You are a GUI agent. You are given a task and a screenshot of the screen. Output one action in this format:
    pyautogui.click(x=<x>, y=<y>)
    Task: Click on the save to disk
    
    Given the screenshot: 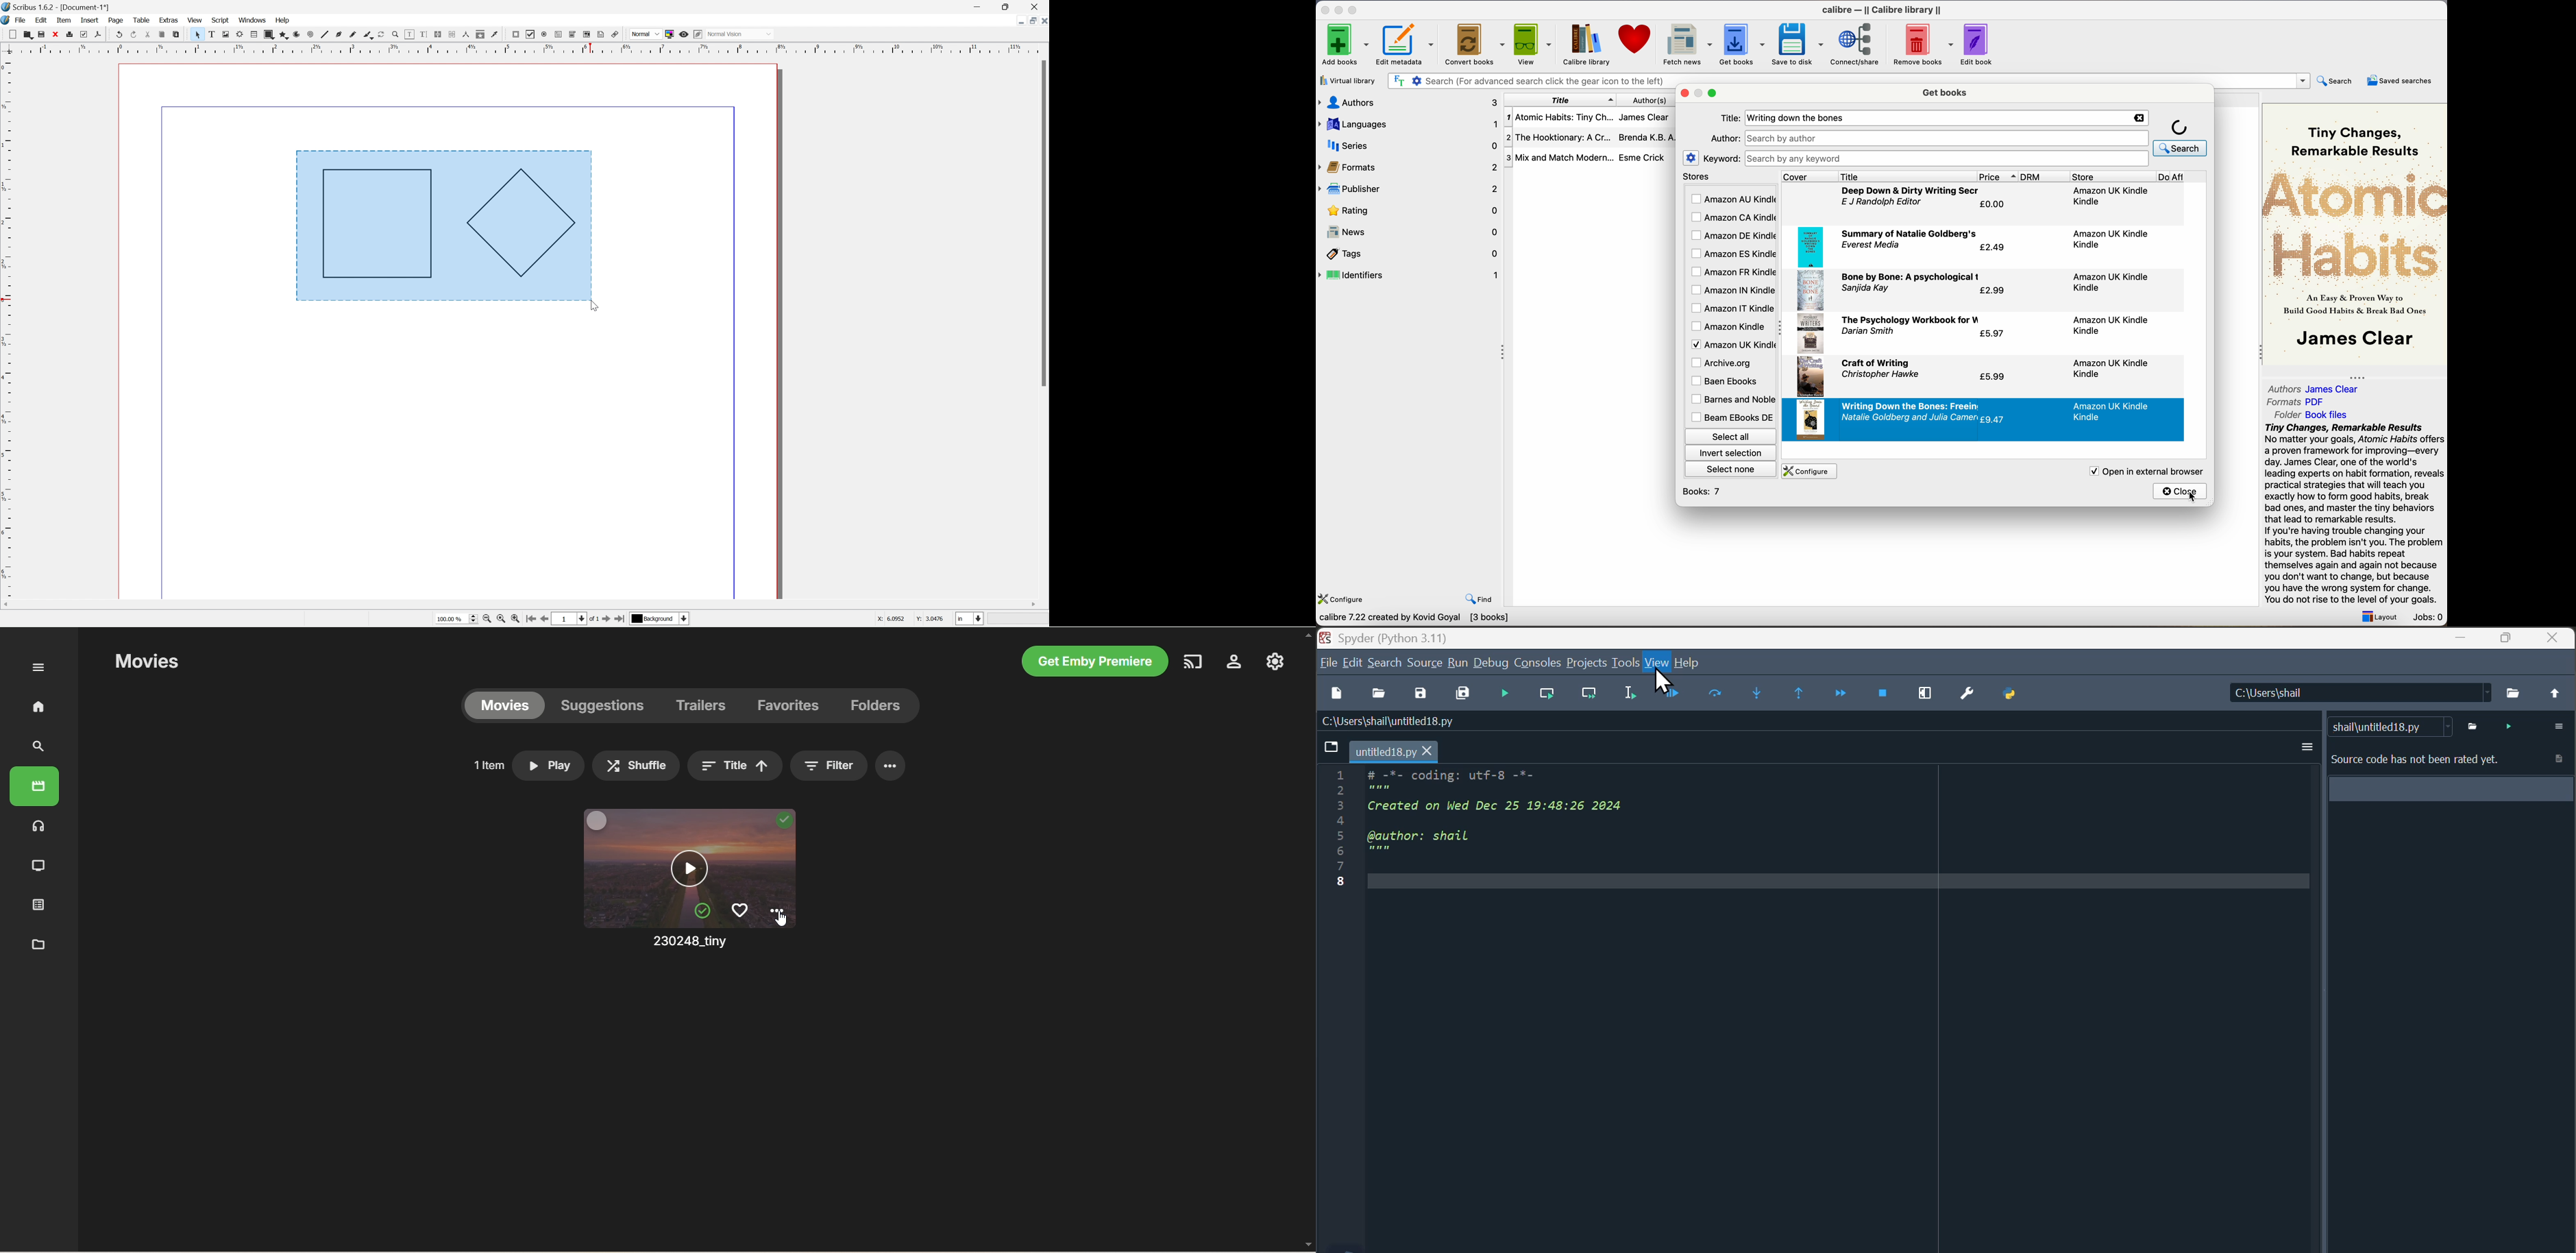 What is the action you would take?
    pyautogui.click(x=1798, y=44)
    